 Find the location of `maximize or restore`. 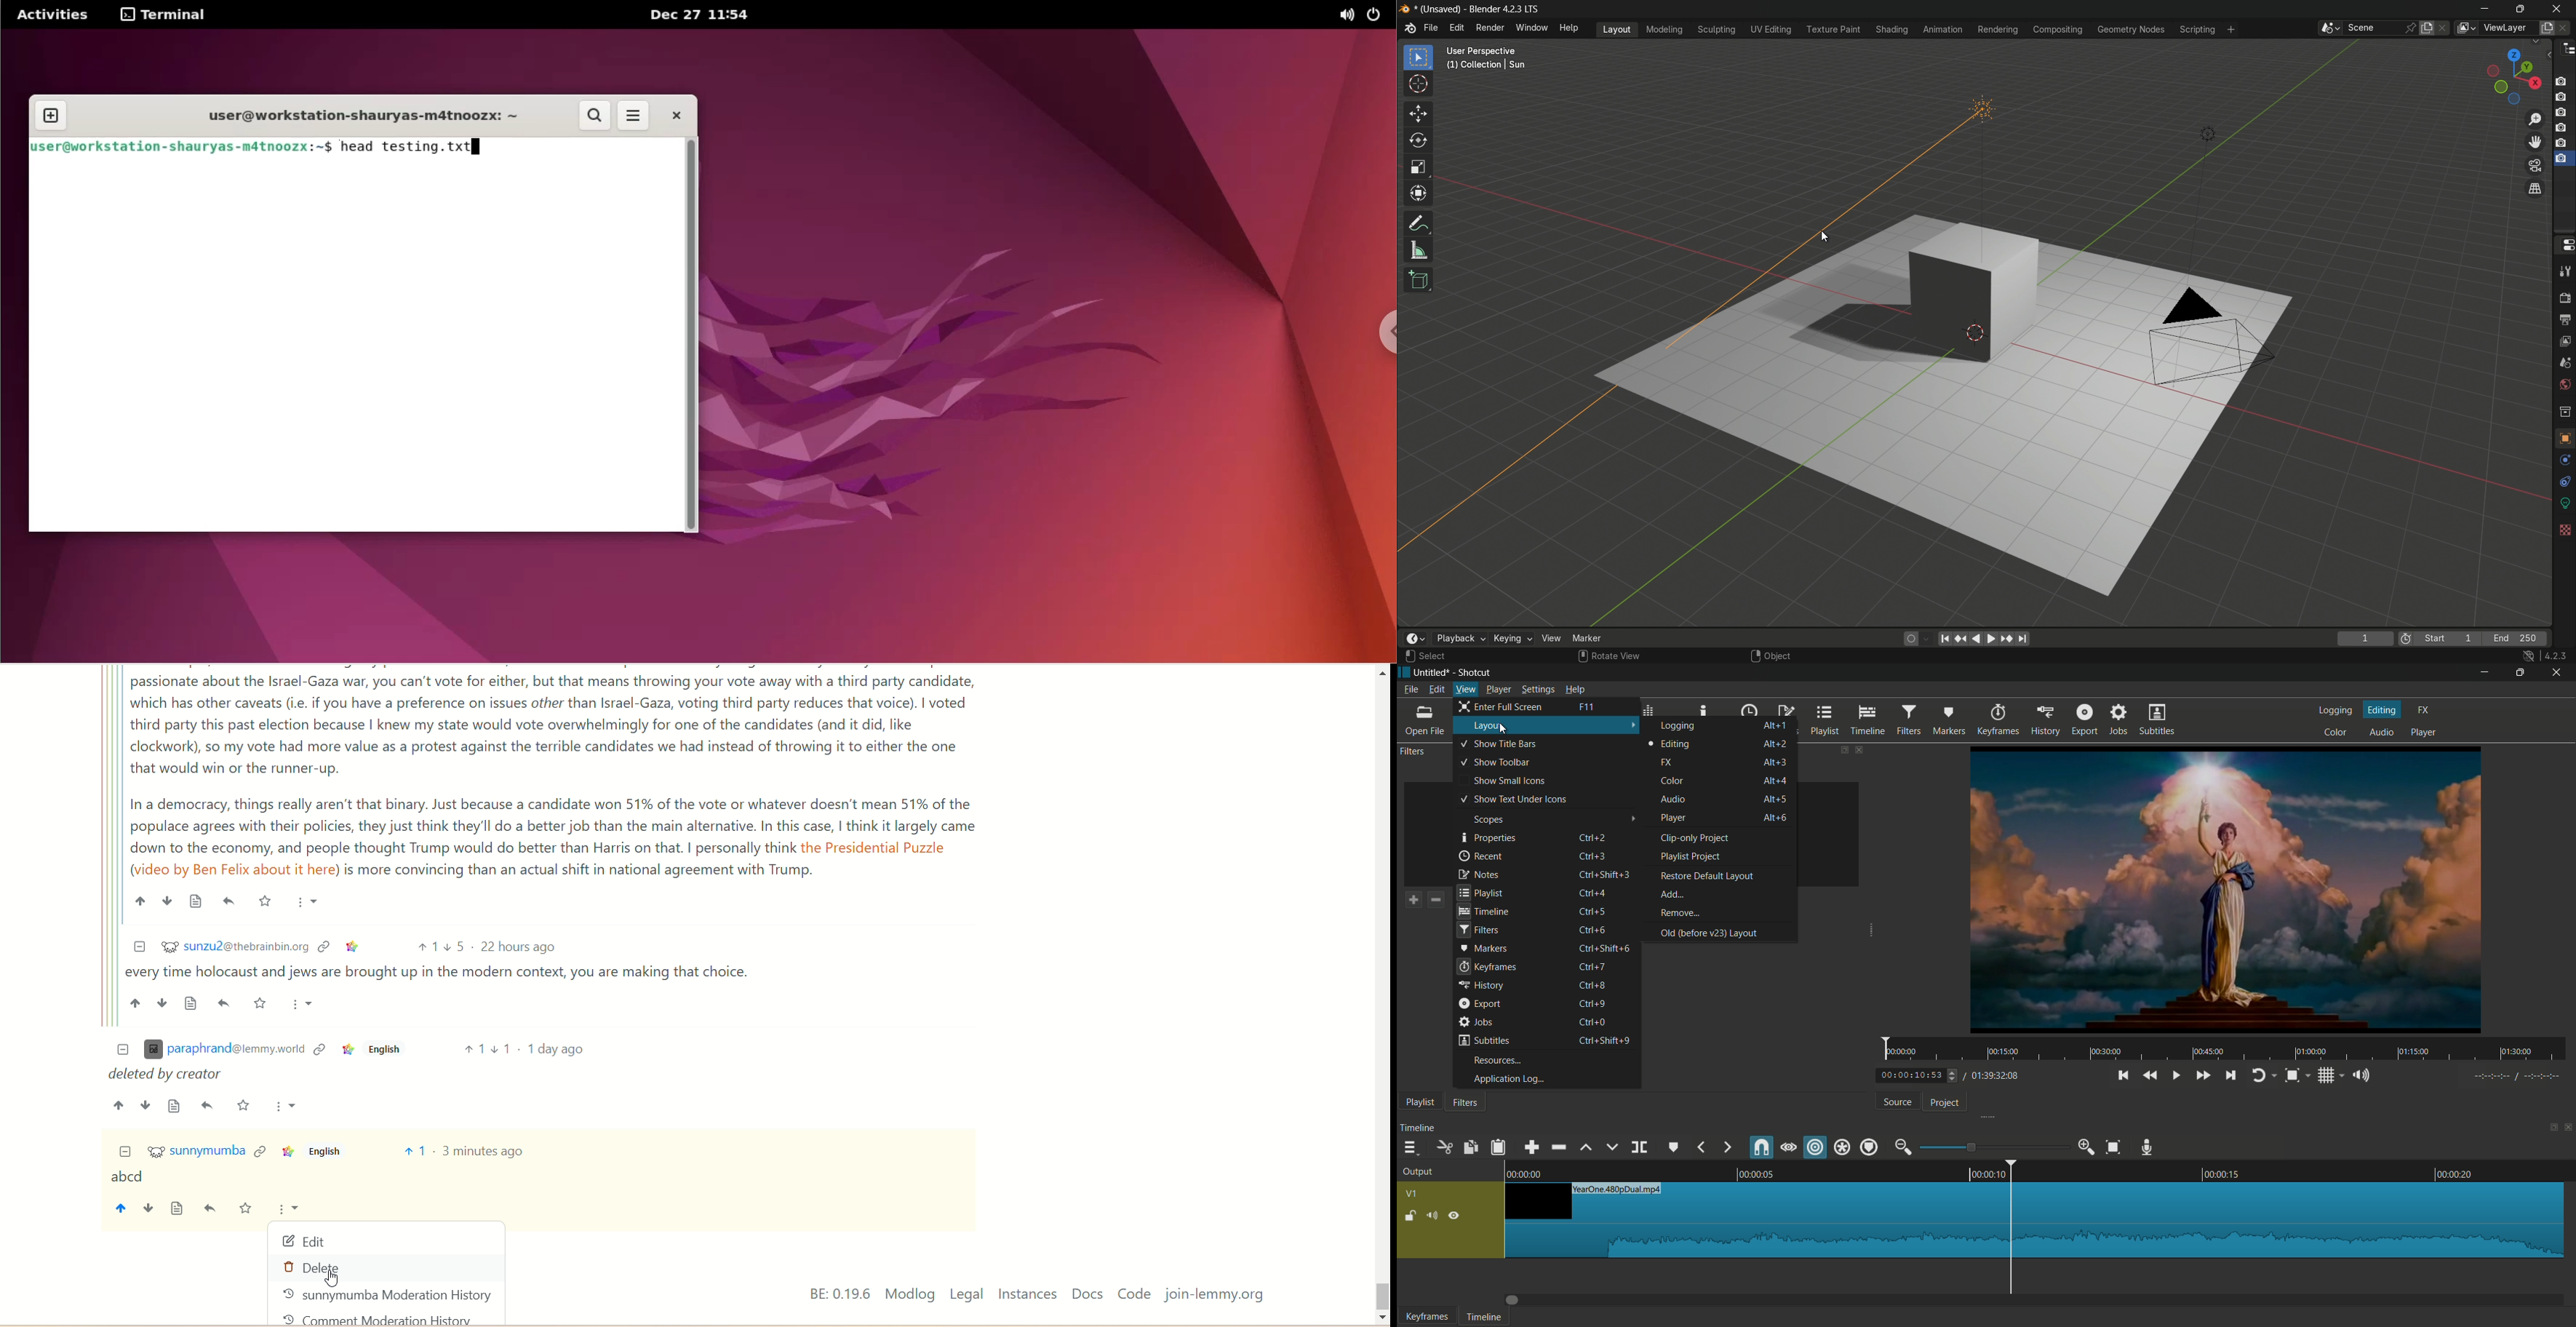

maximize or restore is located at coordinates (2519, 8).